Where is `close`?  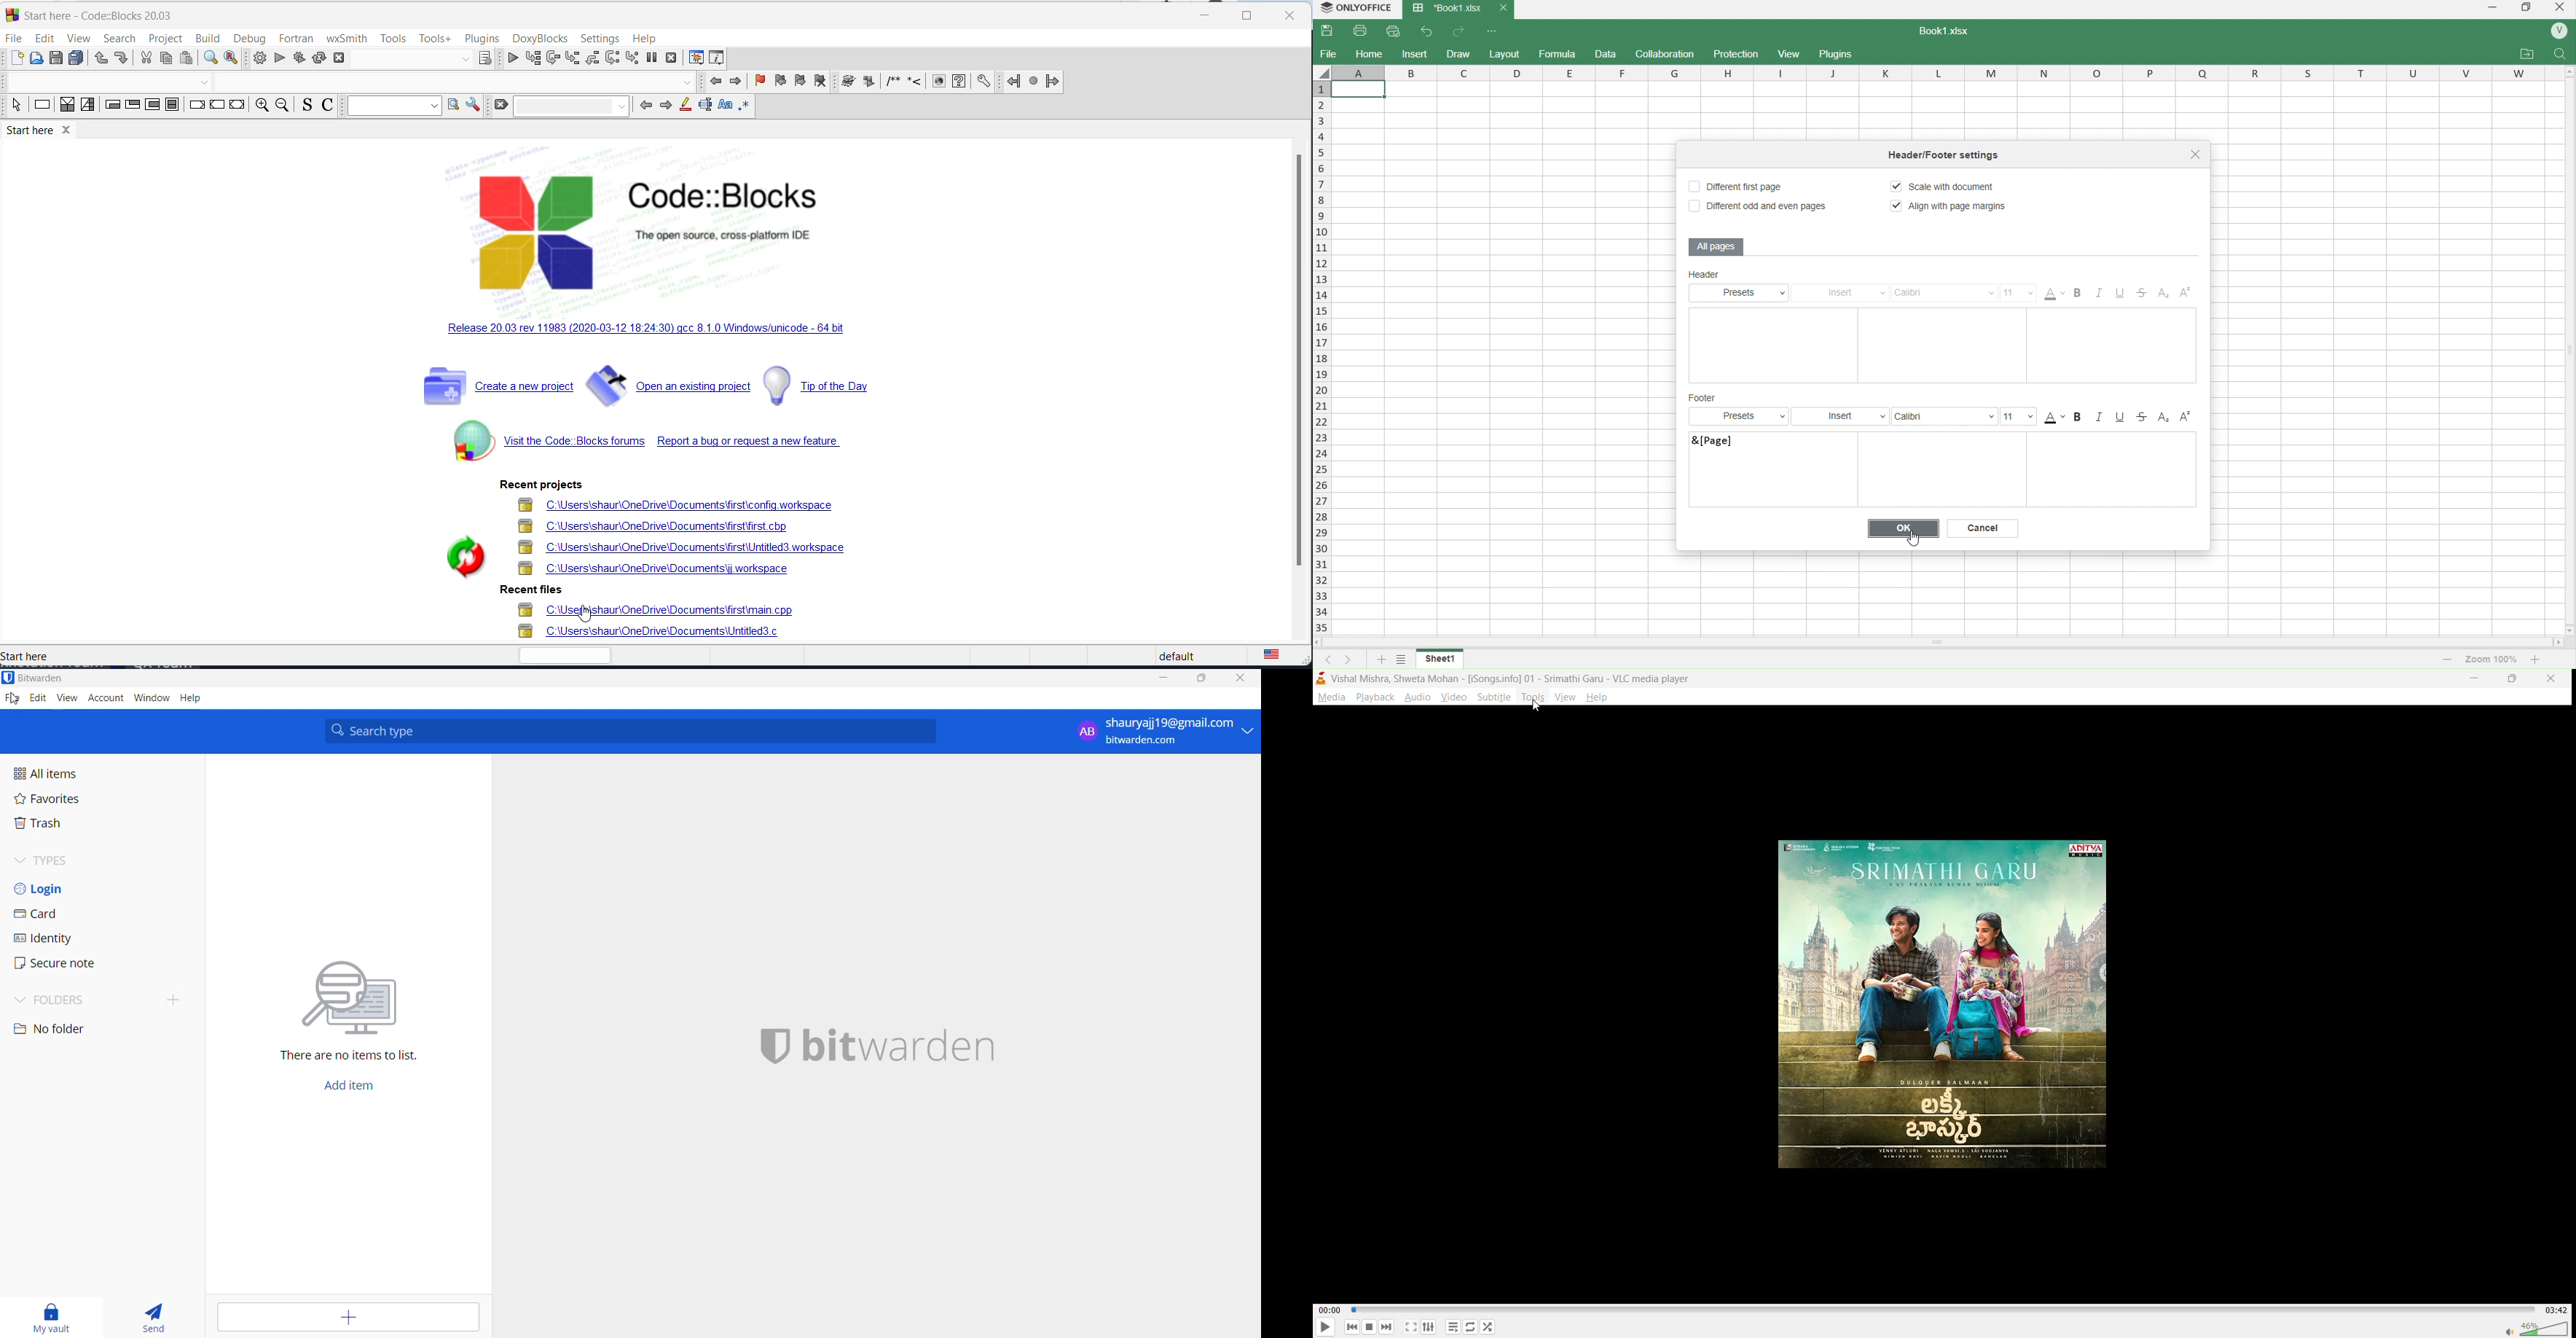 close is located at coordinates (2547, 679).